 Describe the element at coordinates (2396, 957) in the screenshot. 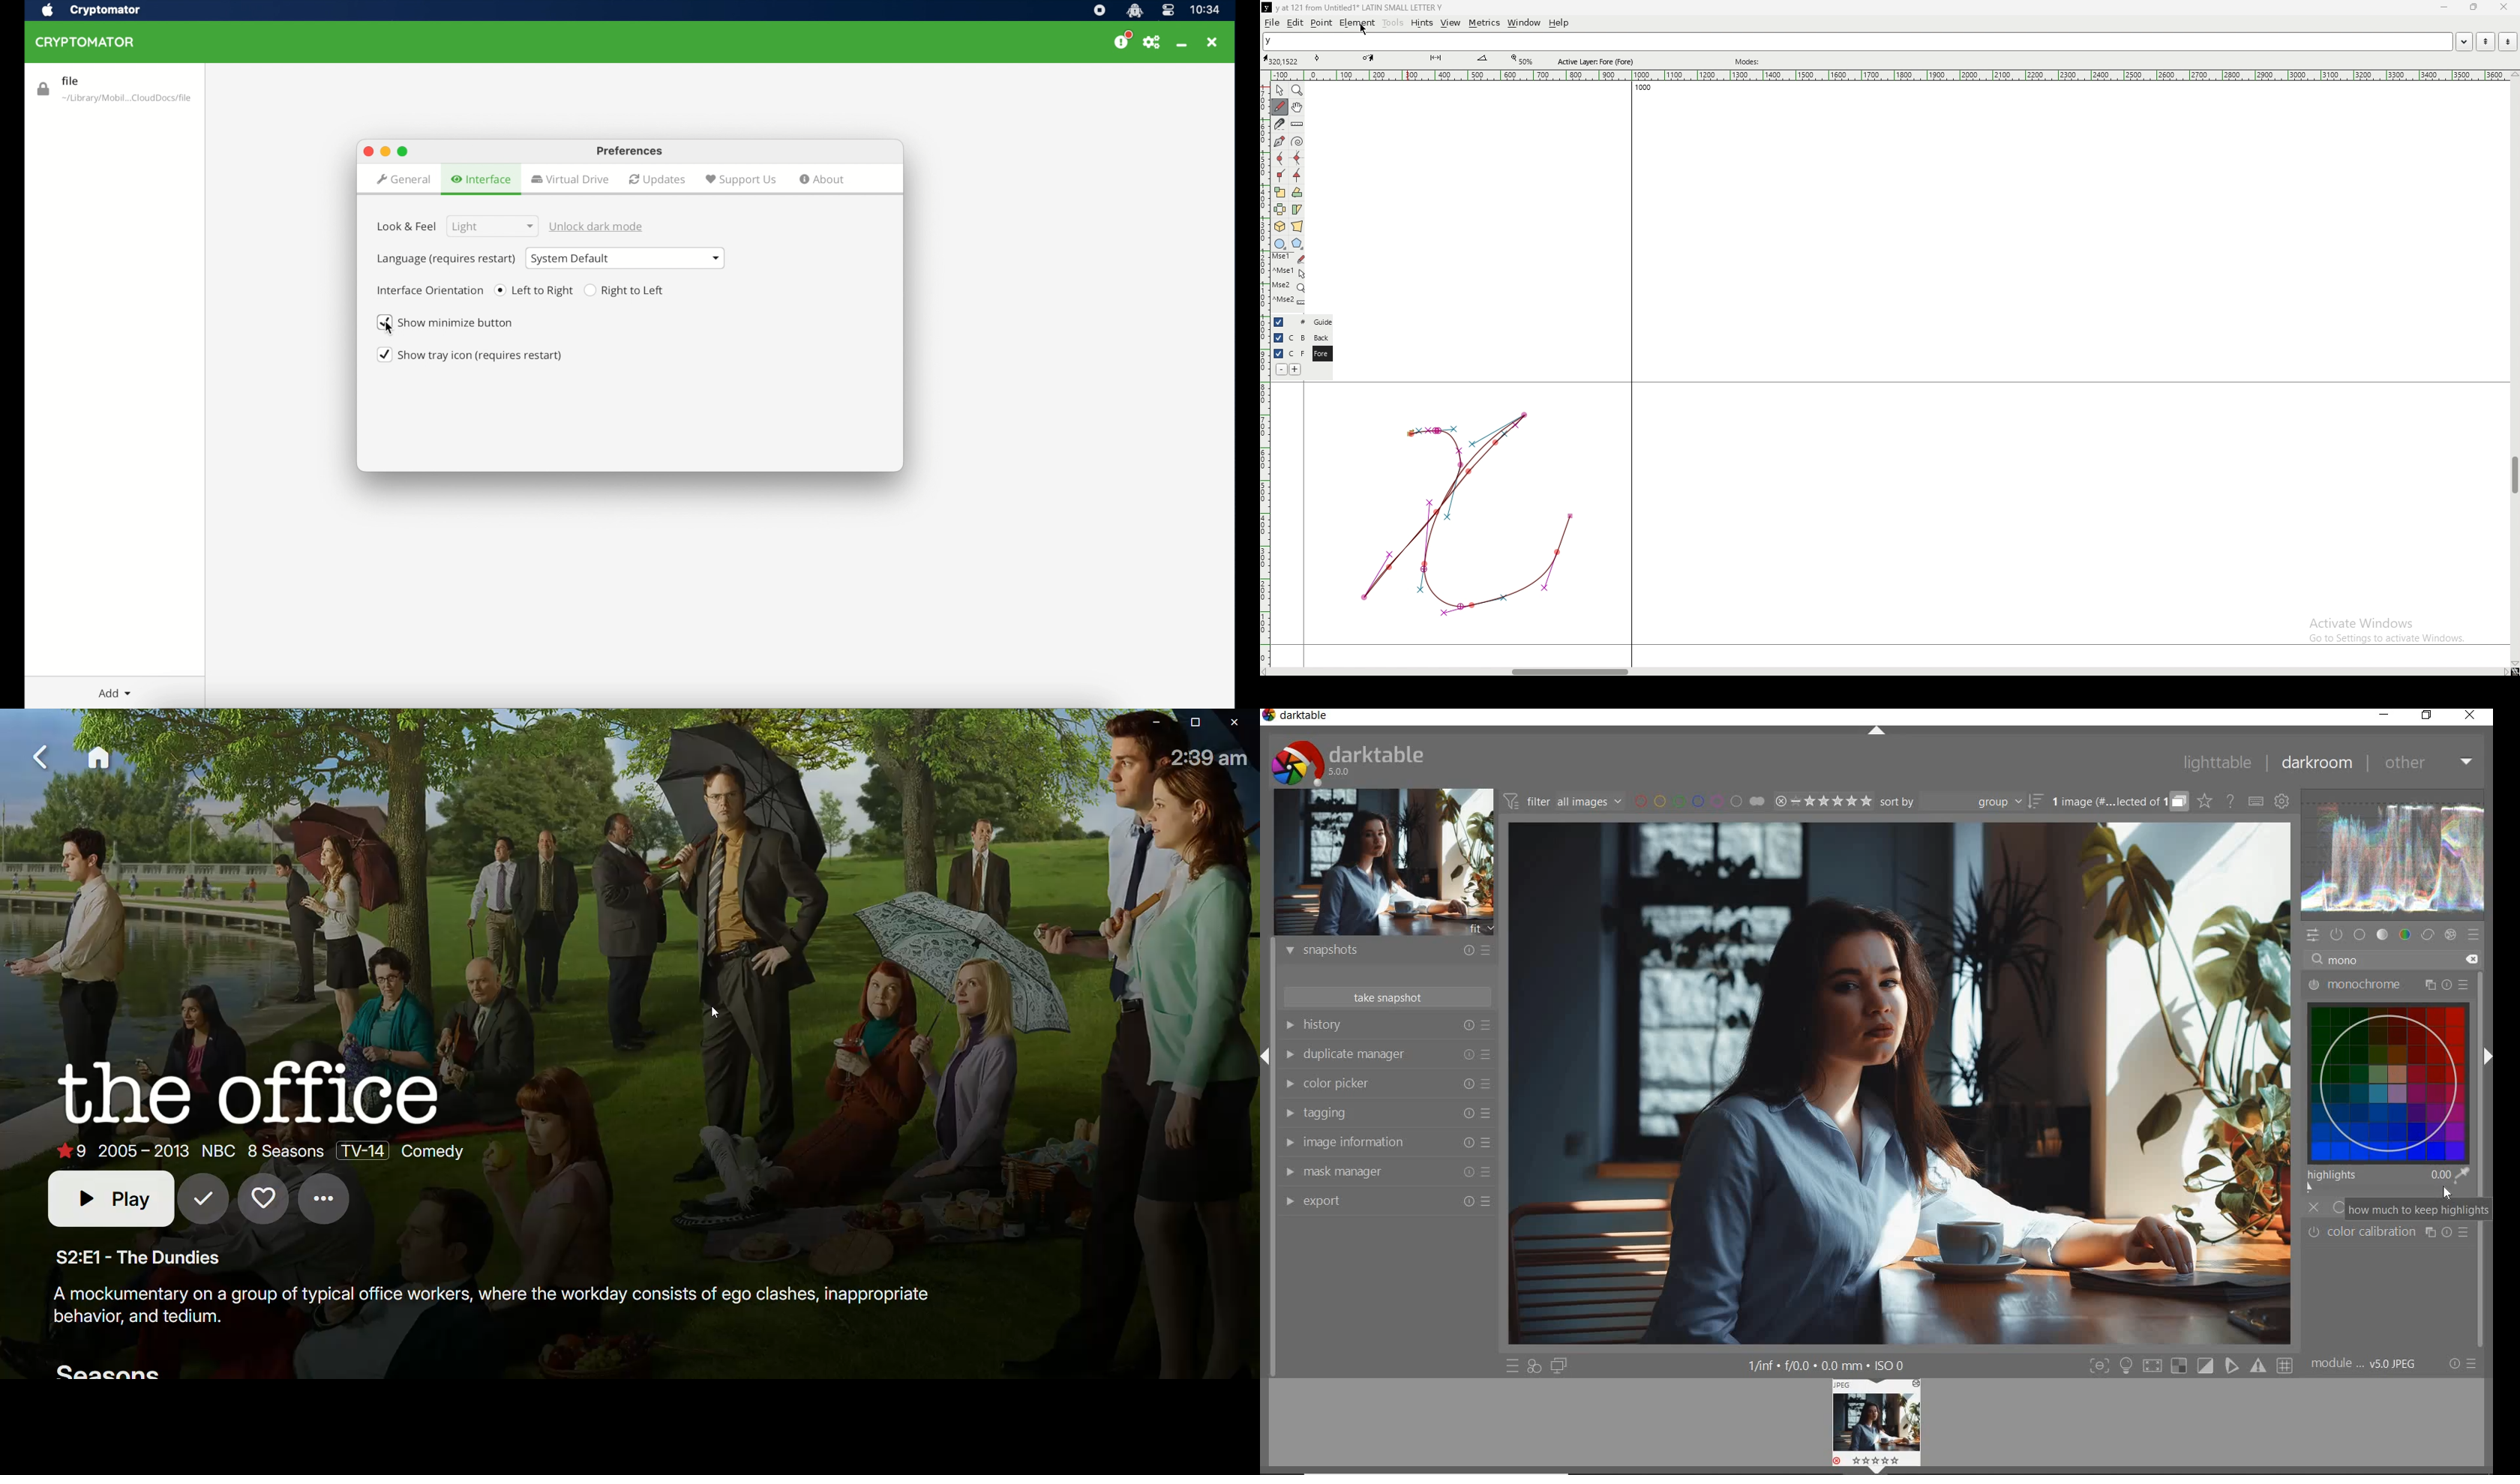

I see `mono` at that location.